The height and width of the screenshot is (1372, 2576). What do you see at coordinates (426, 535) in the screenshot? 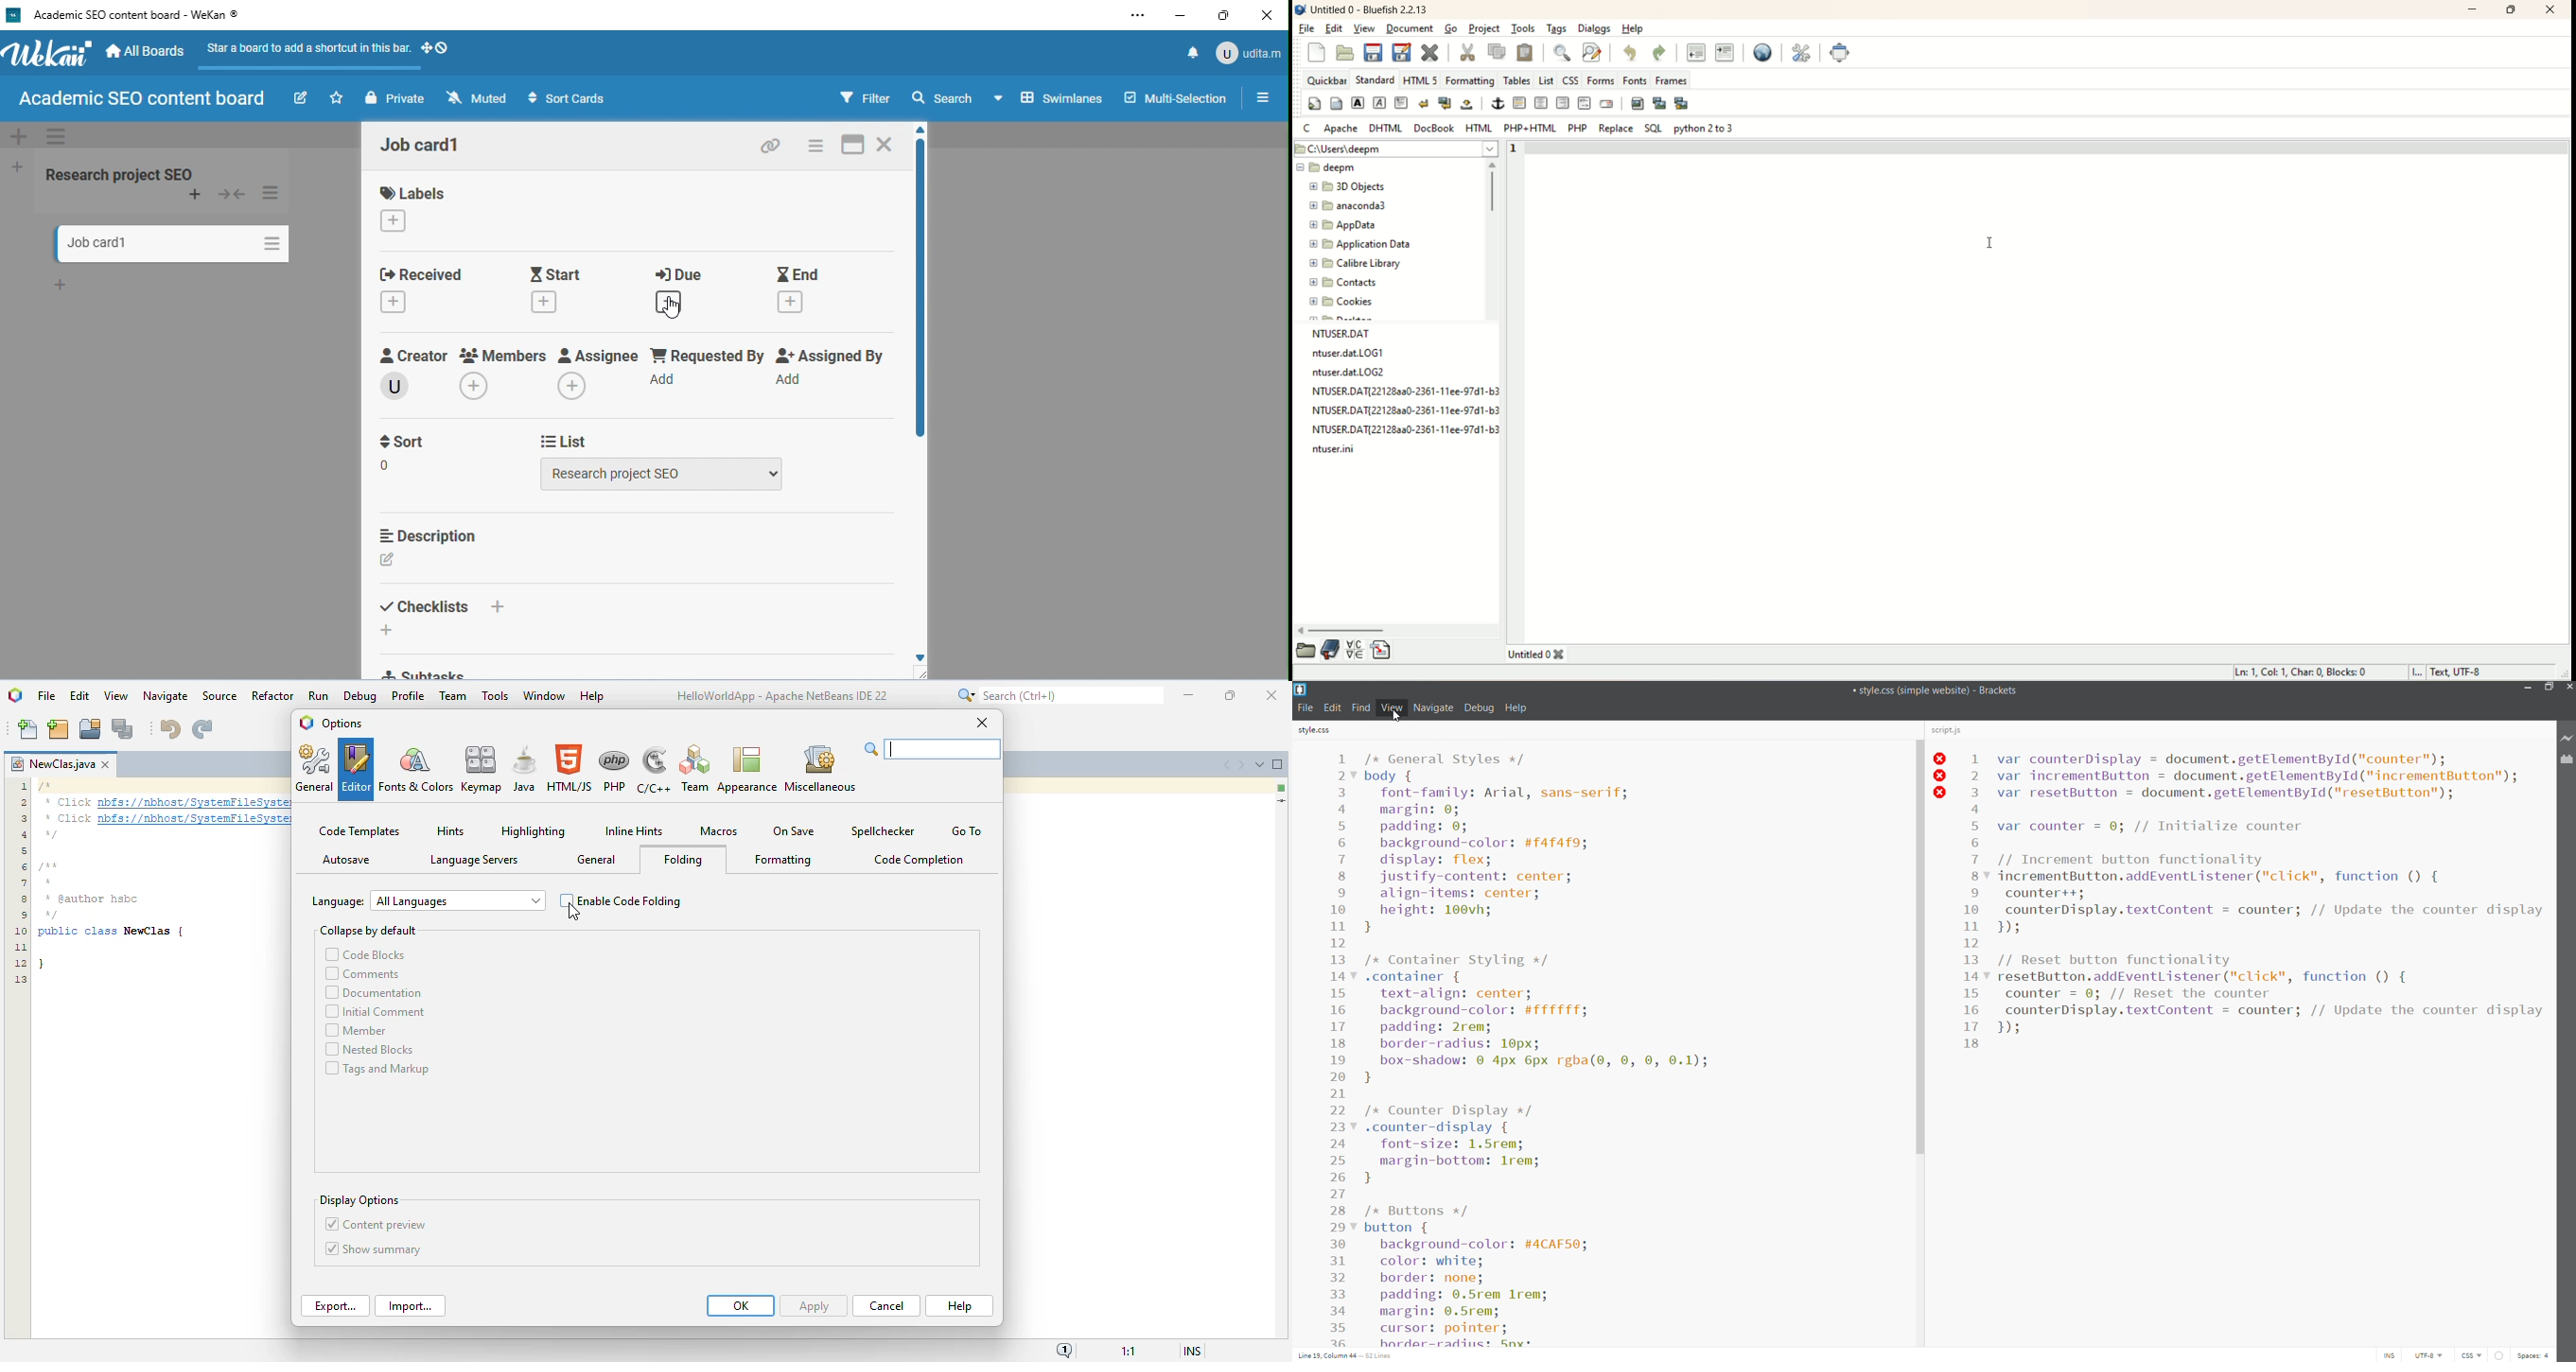
I see `description` at bounding box center [426, 535].